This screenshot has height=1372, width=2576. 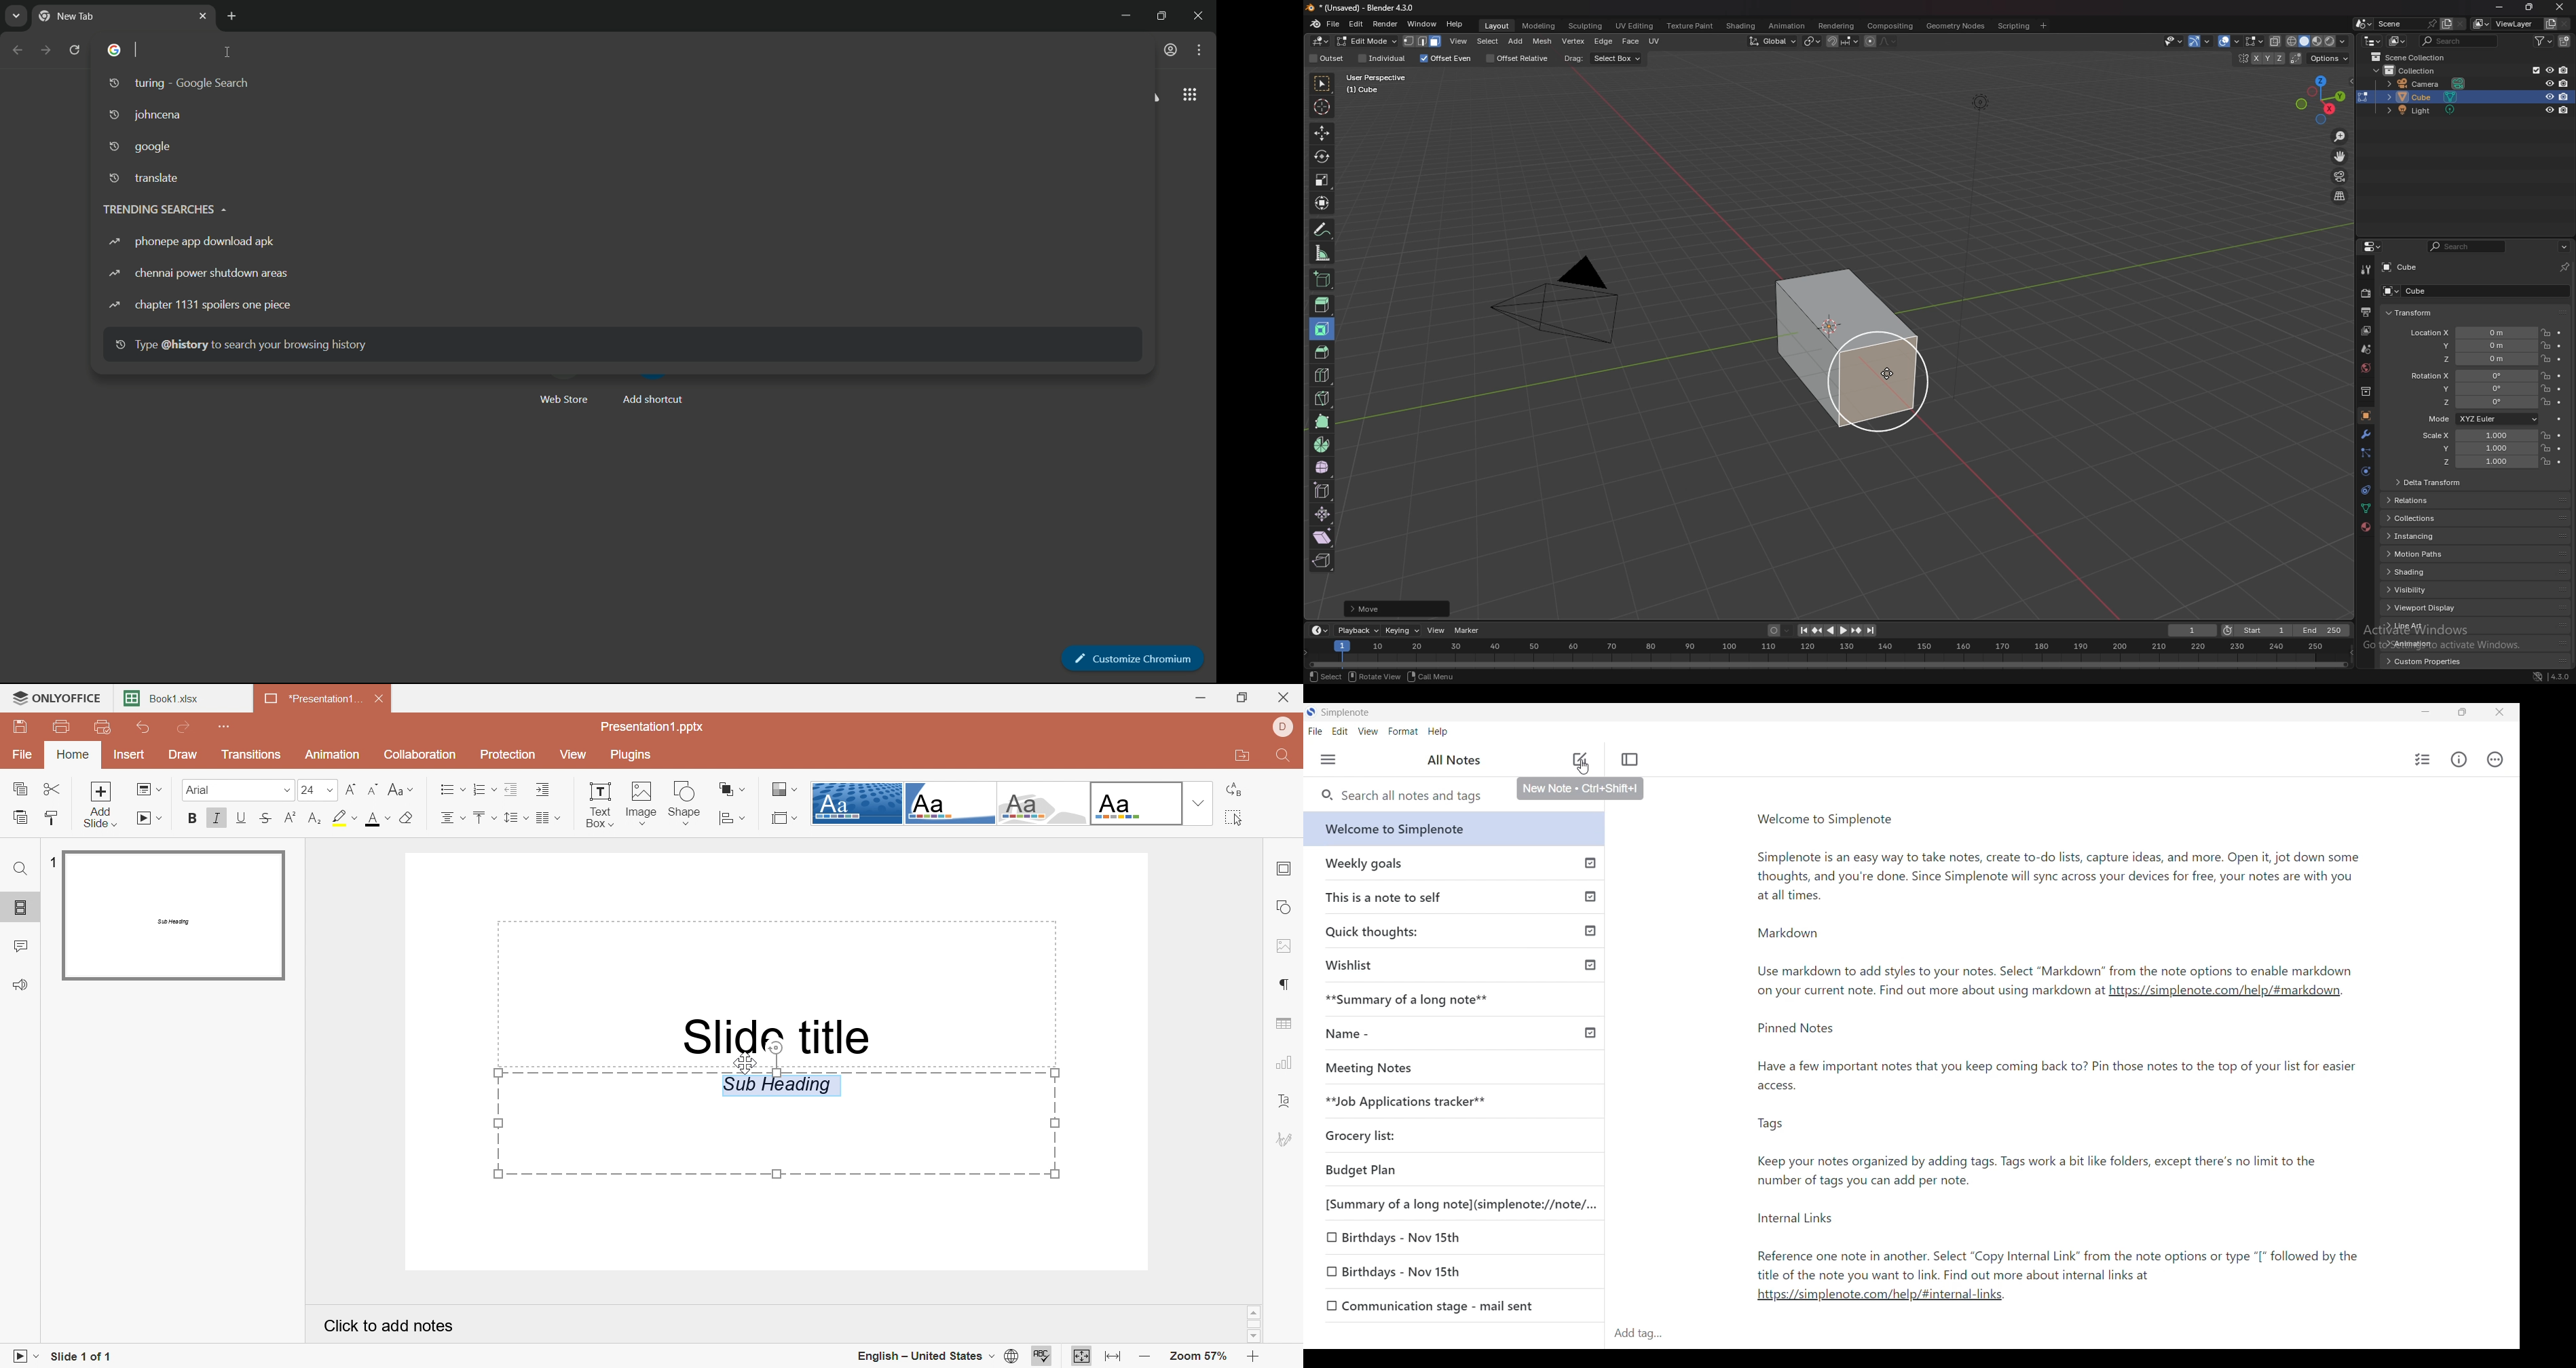 I want to click on Subscript, so click(x=316, y=818).